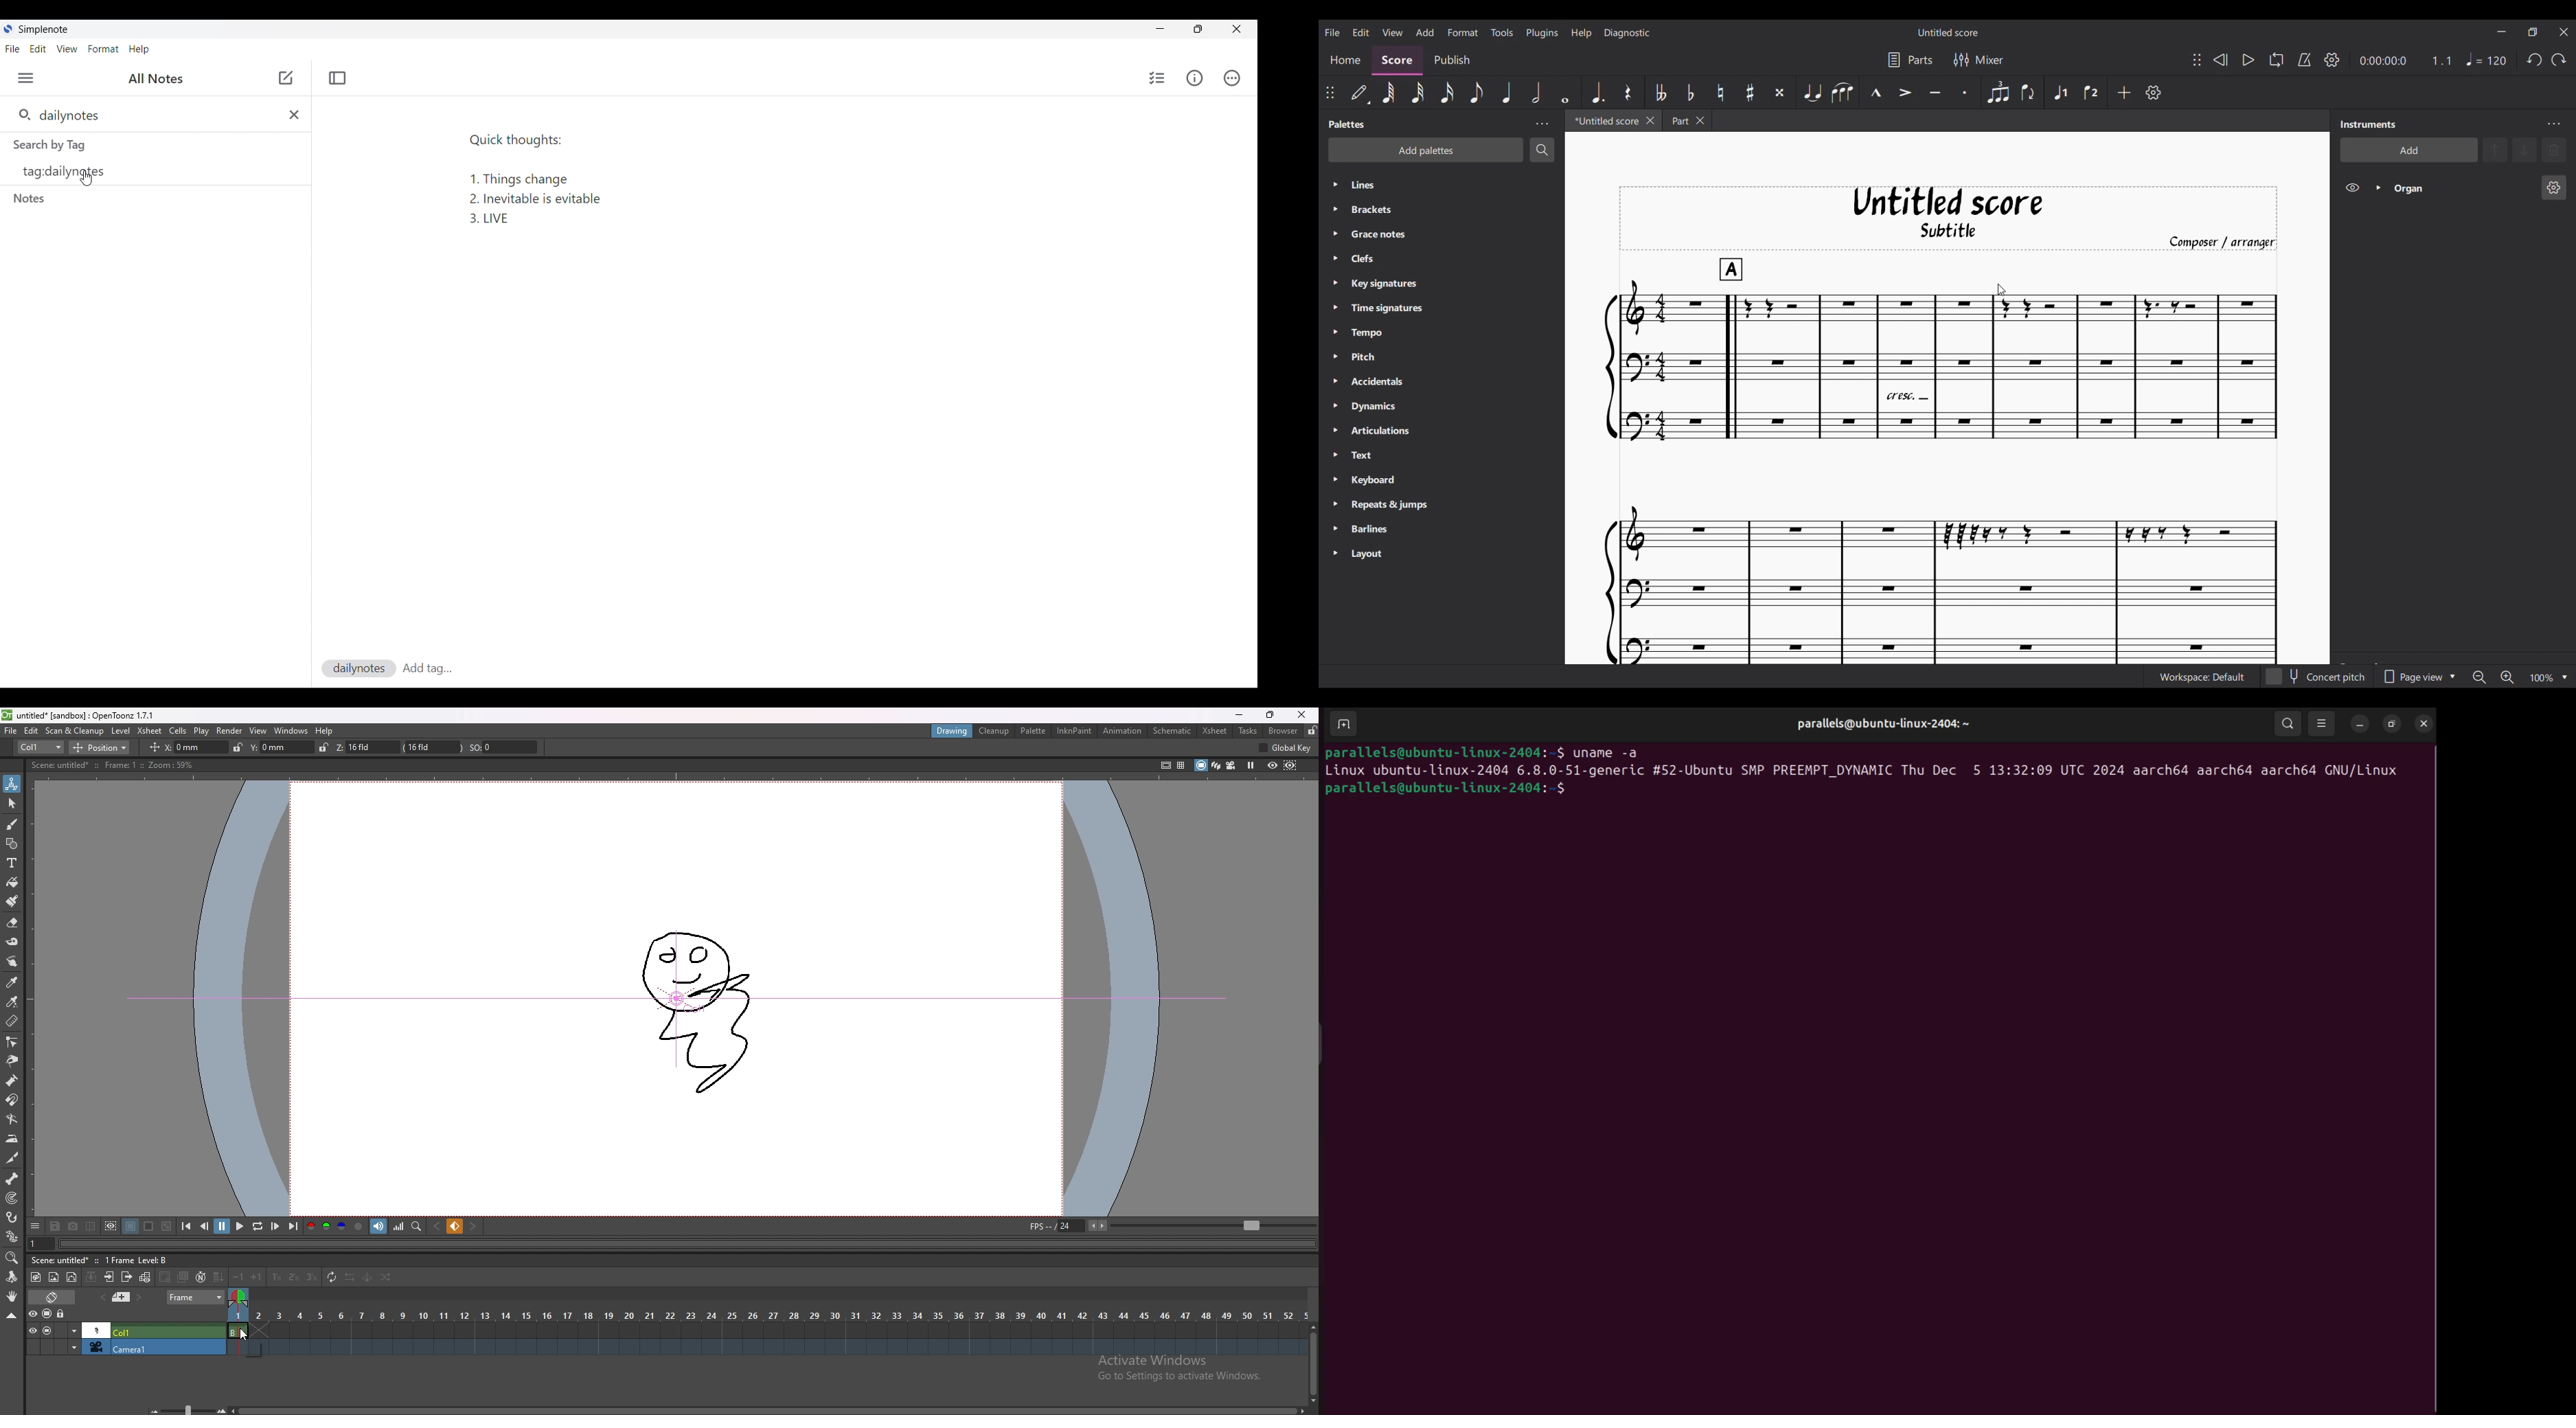 This screenshot has height=1428, width=2576. Describe the element at coordinates (29, 198) in the screenshot. I see `Search by notes section` at that location.